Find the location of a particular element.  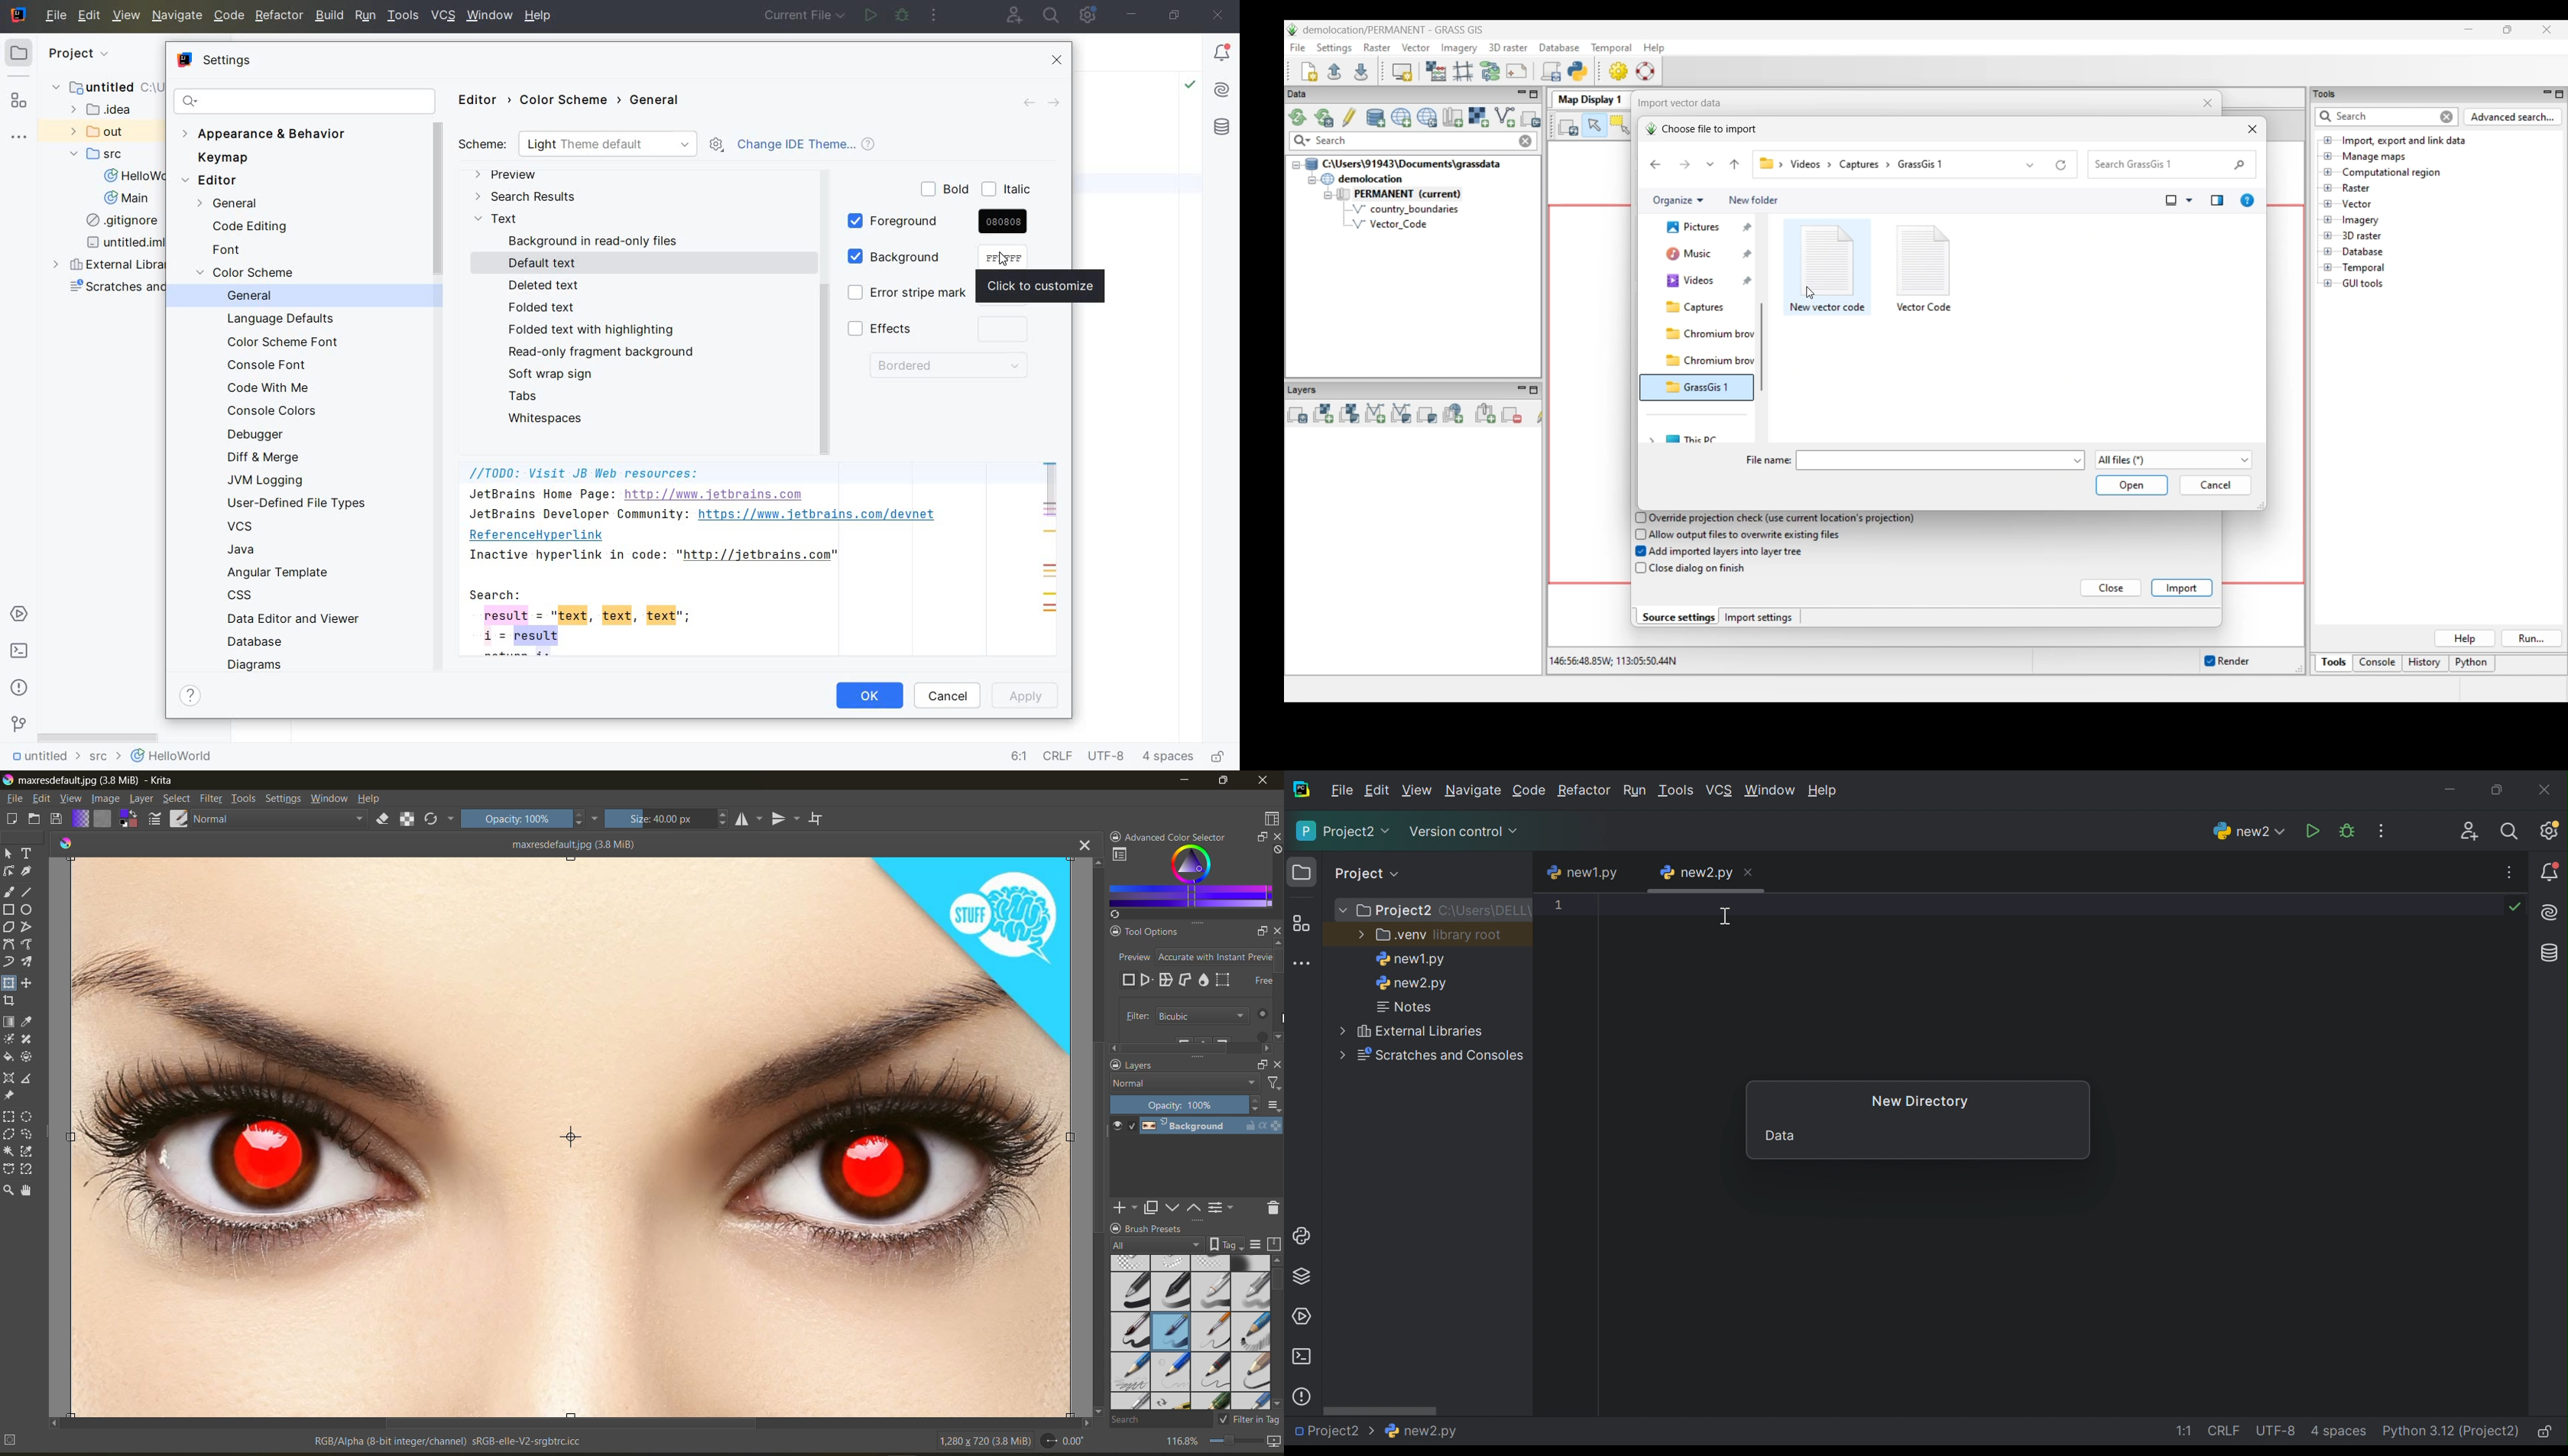

save is located at coordinates (58, 819).